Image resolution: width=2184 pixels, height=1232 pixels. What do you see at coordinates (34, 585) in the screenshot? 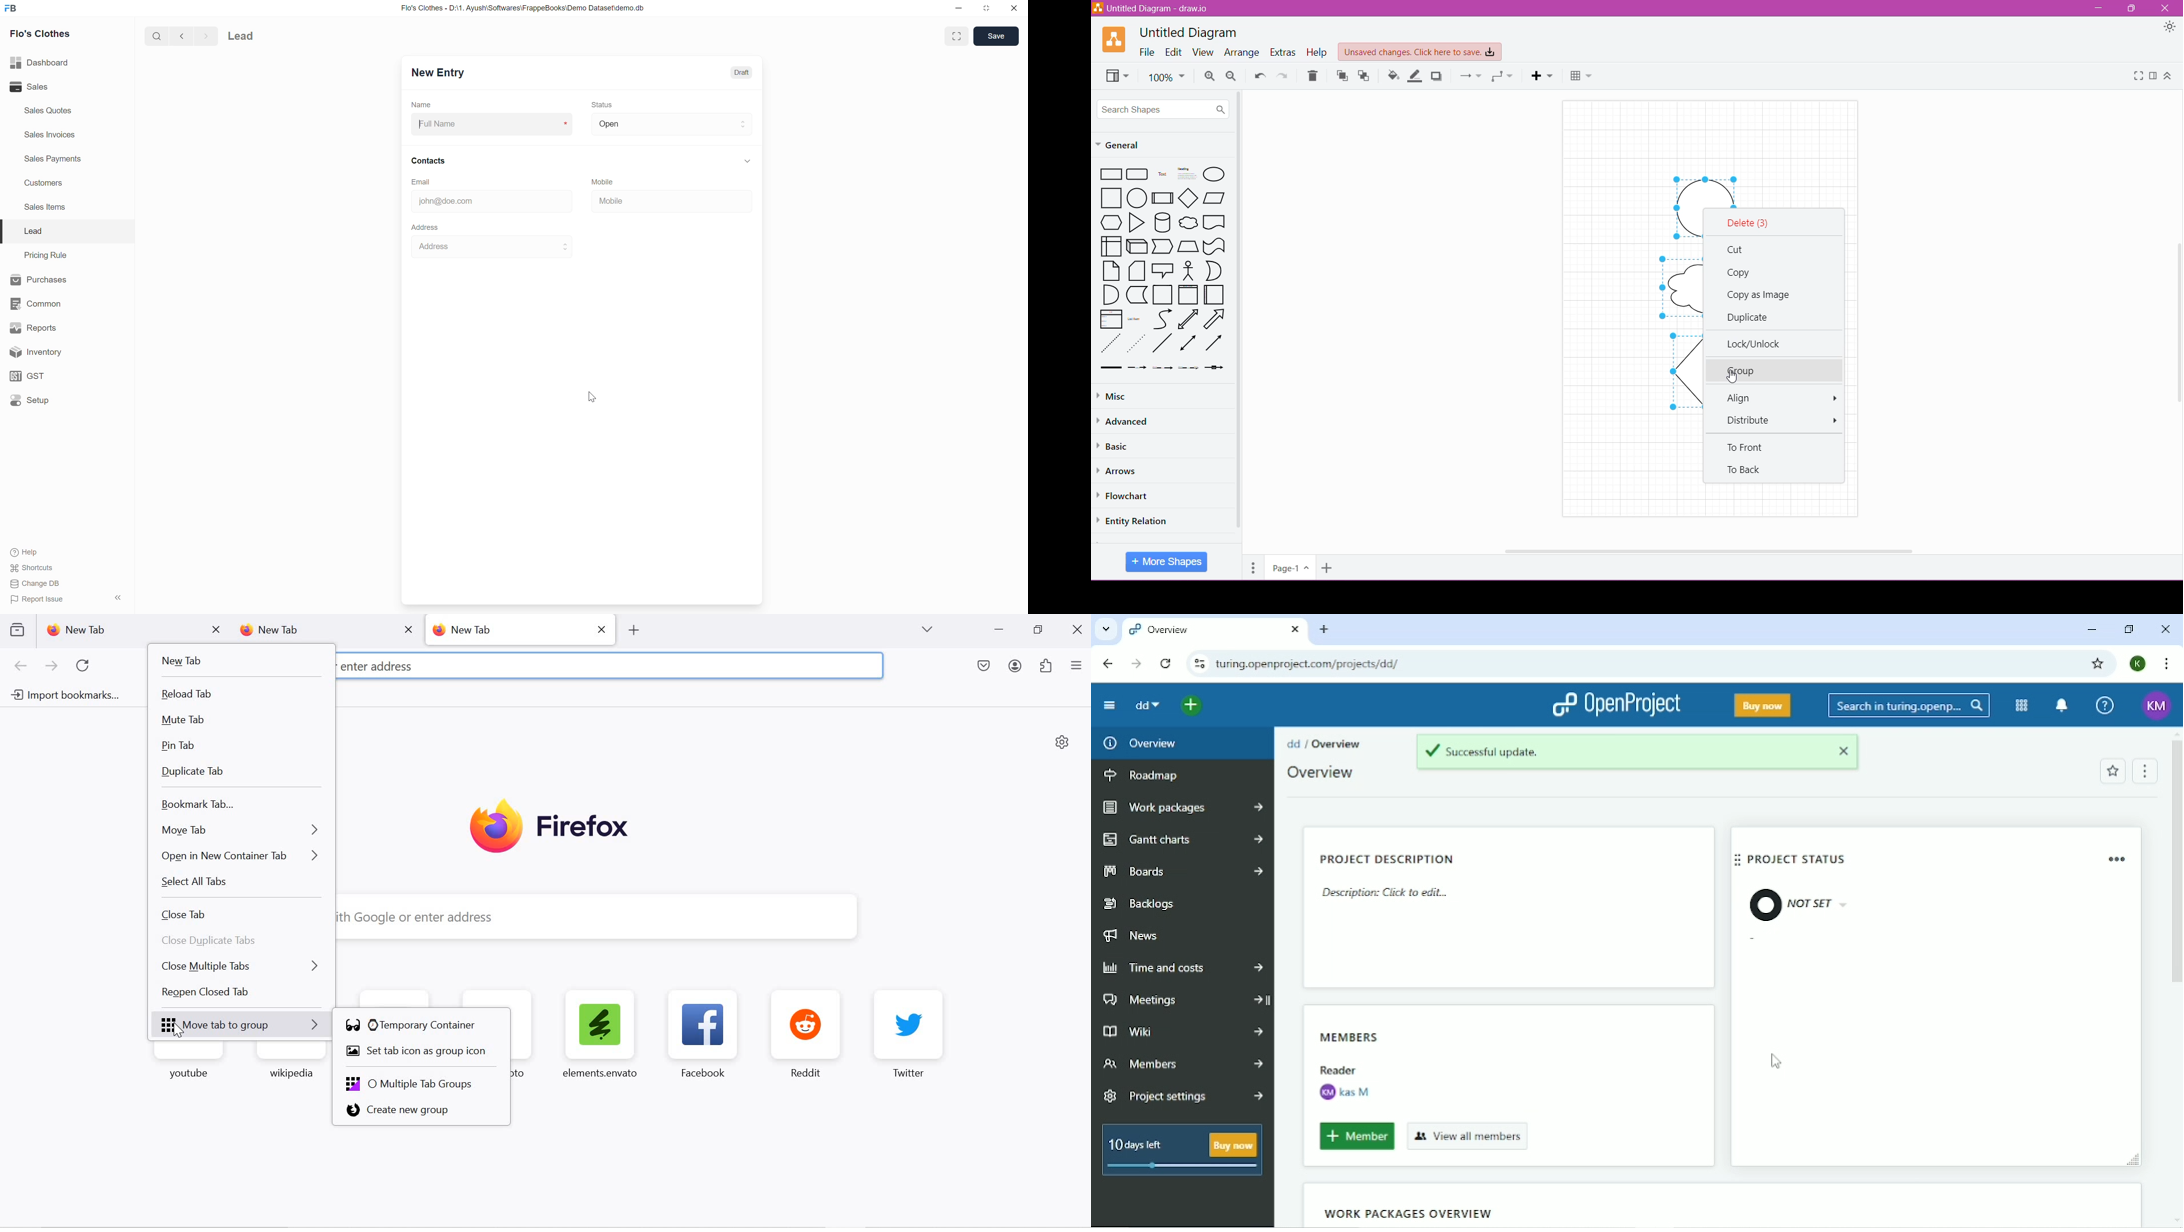
I see ` Change DB` at bounding box center [34, 585].